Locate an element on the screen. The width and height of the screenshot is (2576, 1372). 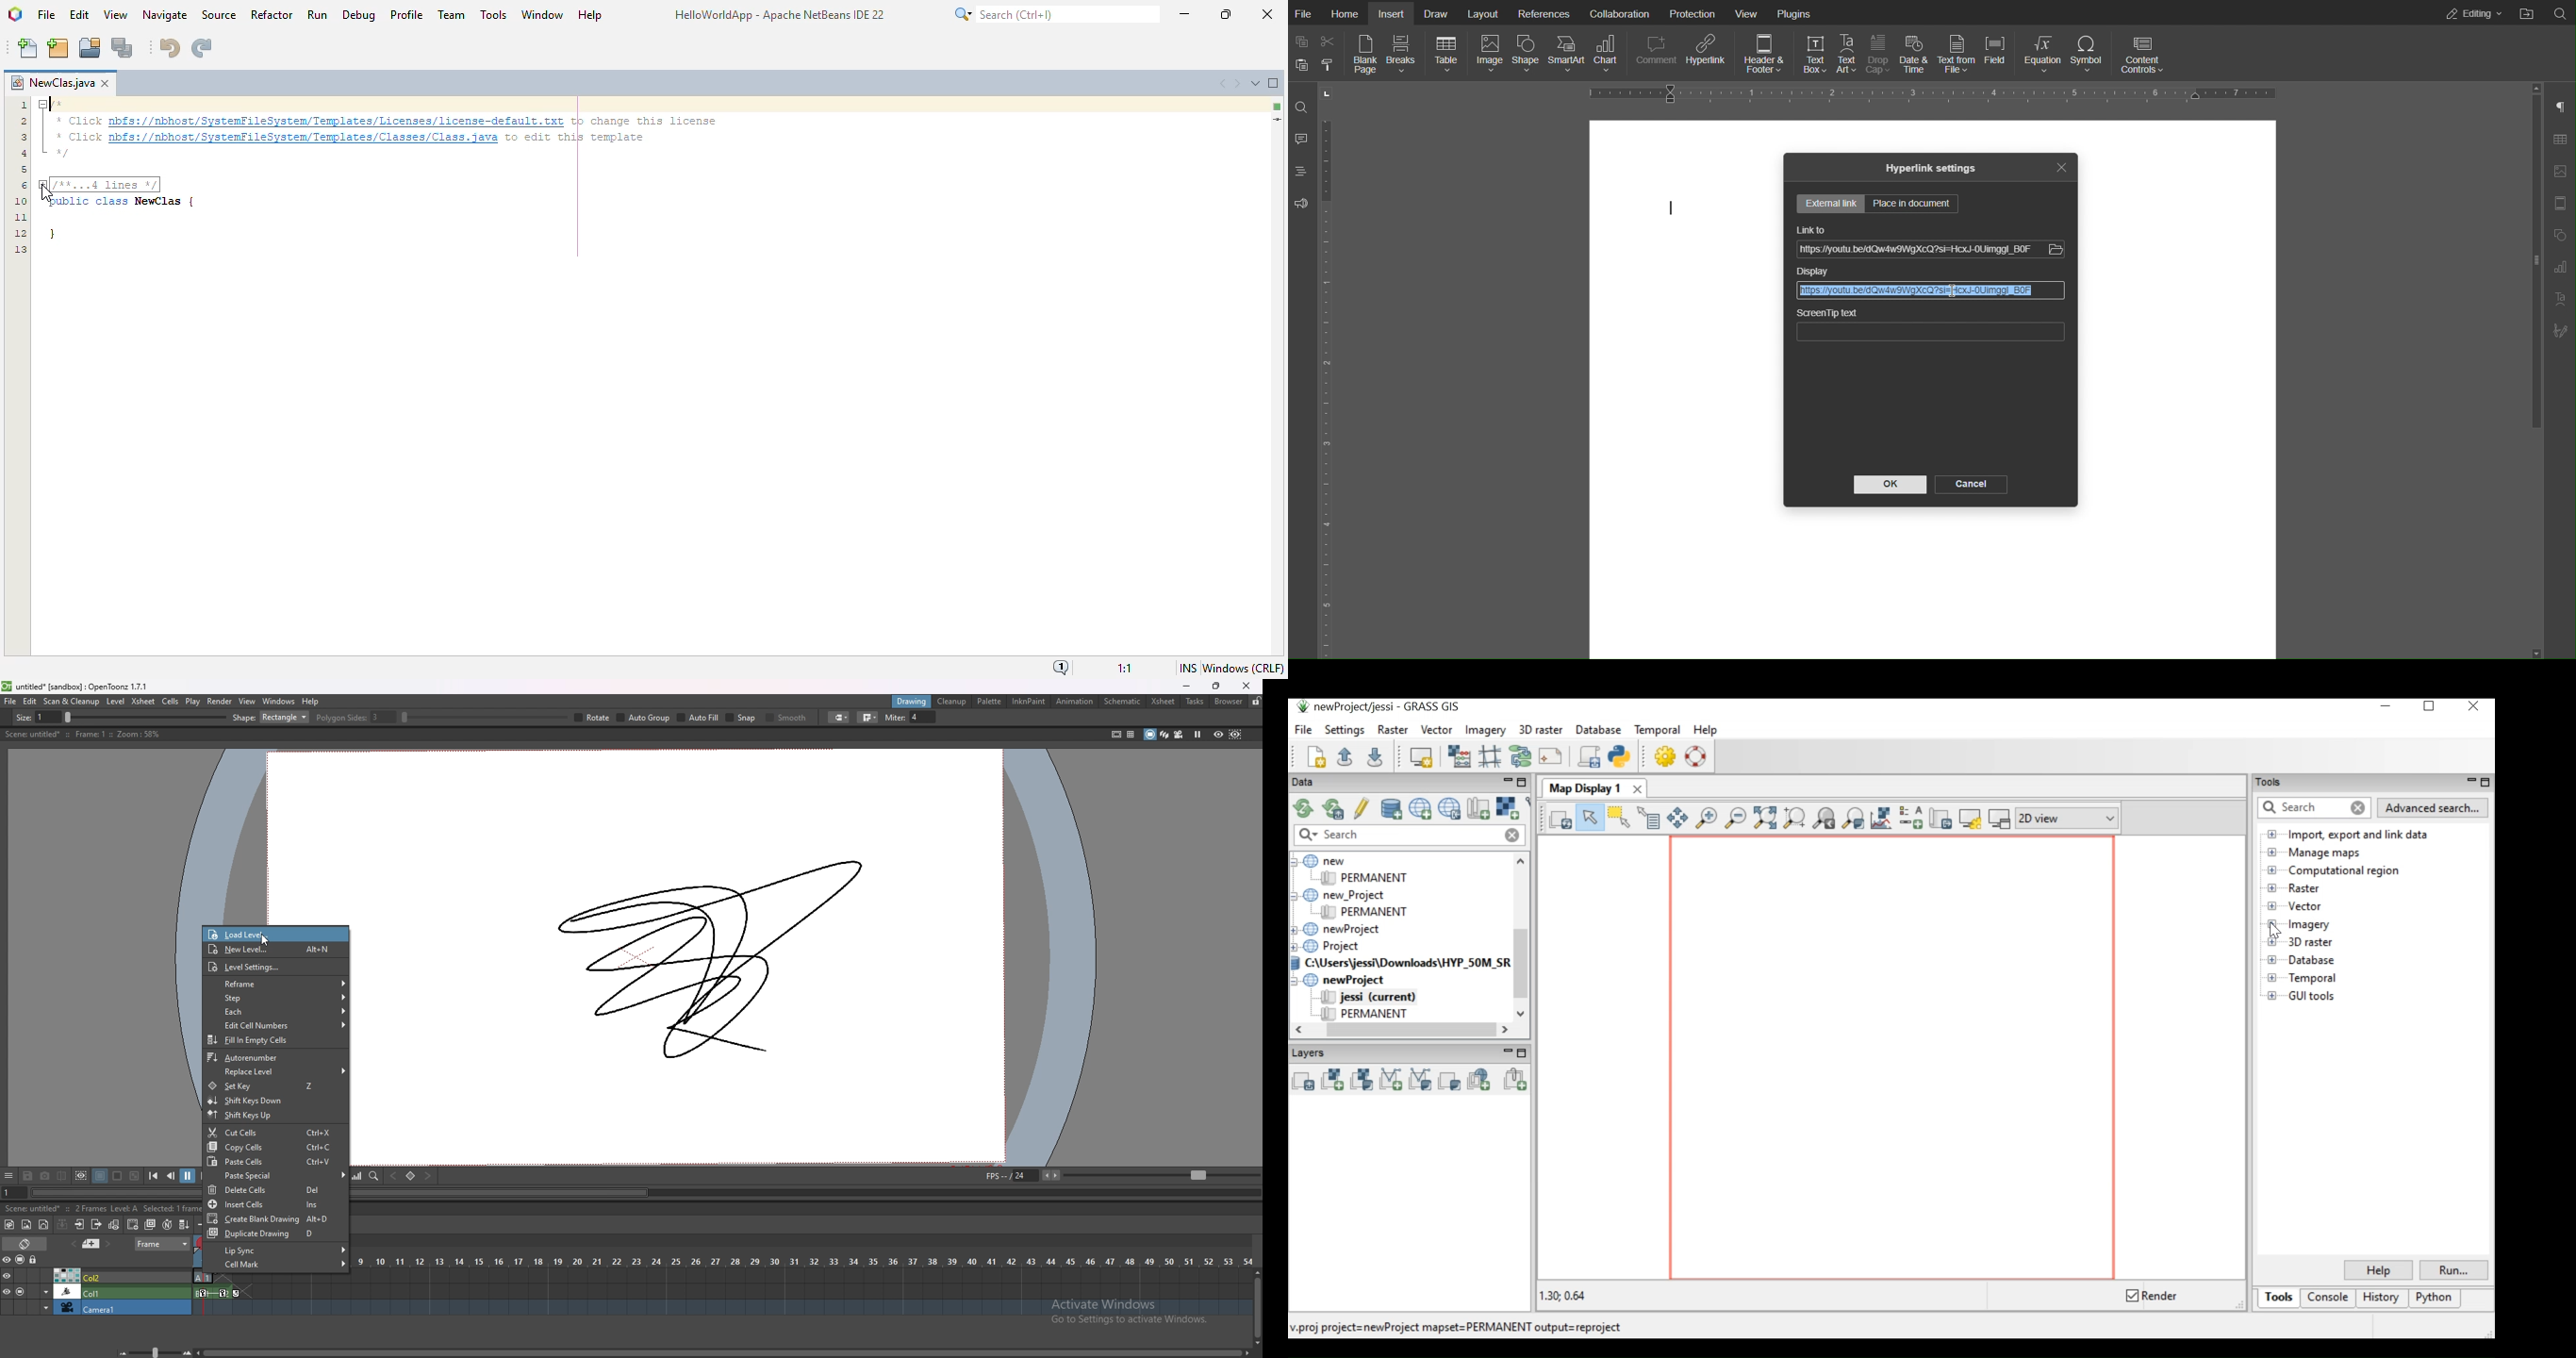
project name is located at coordinates (52, 83).